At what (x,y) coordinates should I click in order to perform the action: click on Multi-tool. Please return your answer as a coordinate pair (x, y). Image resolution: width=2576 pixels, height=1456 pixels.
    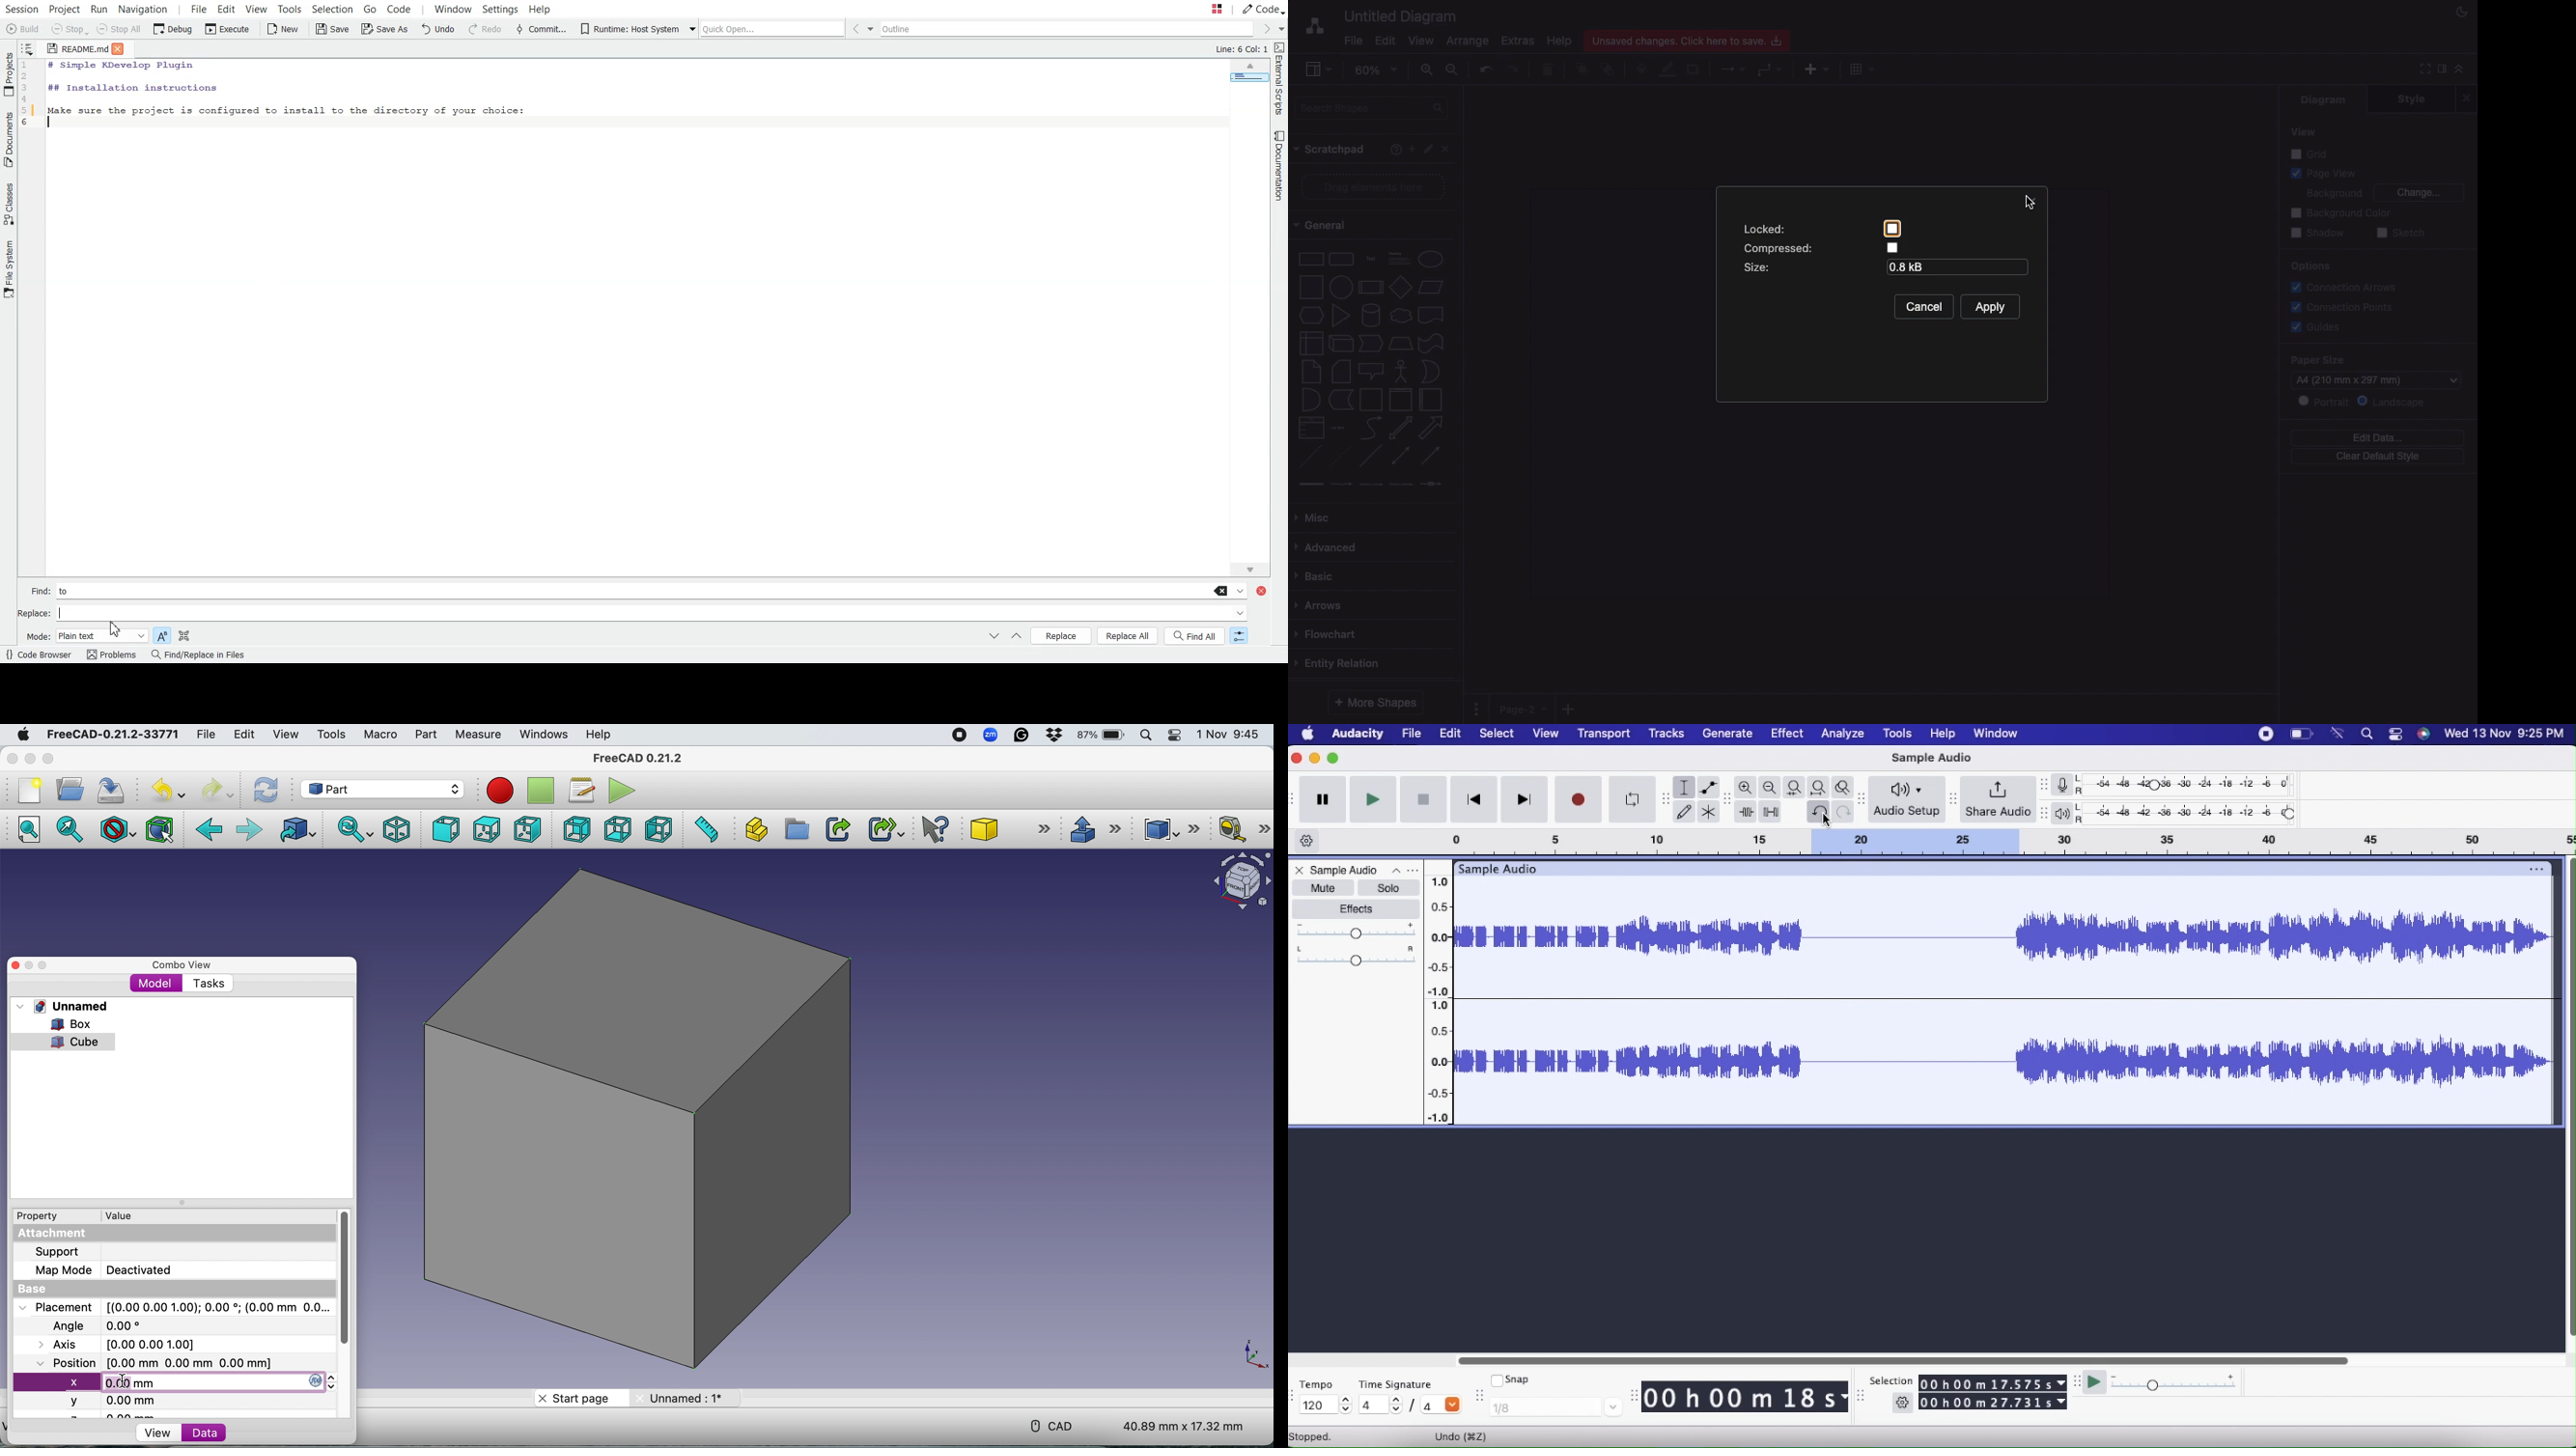
    Looking at the image, I should click on (1710, 812).